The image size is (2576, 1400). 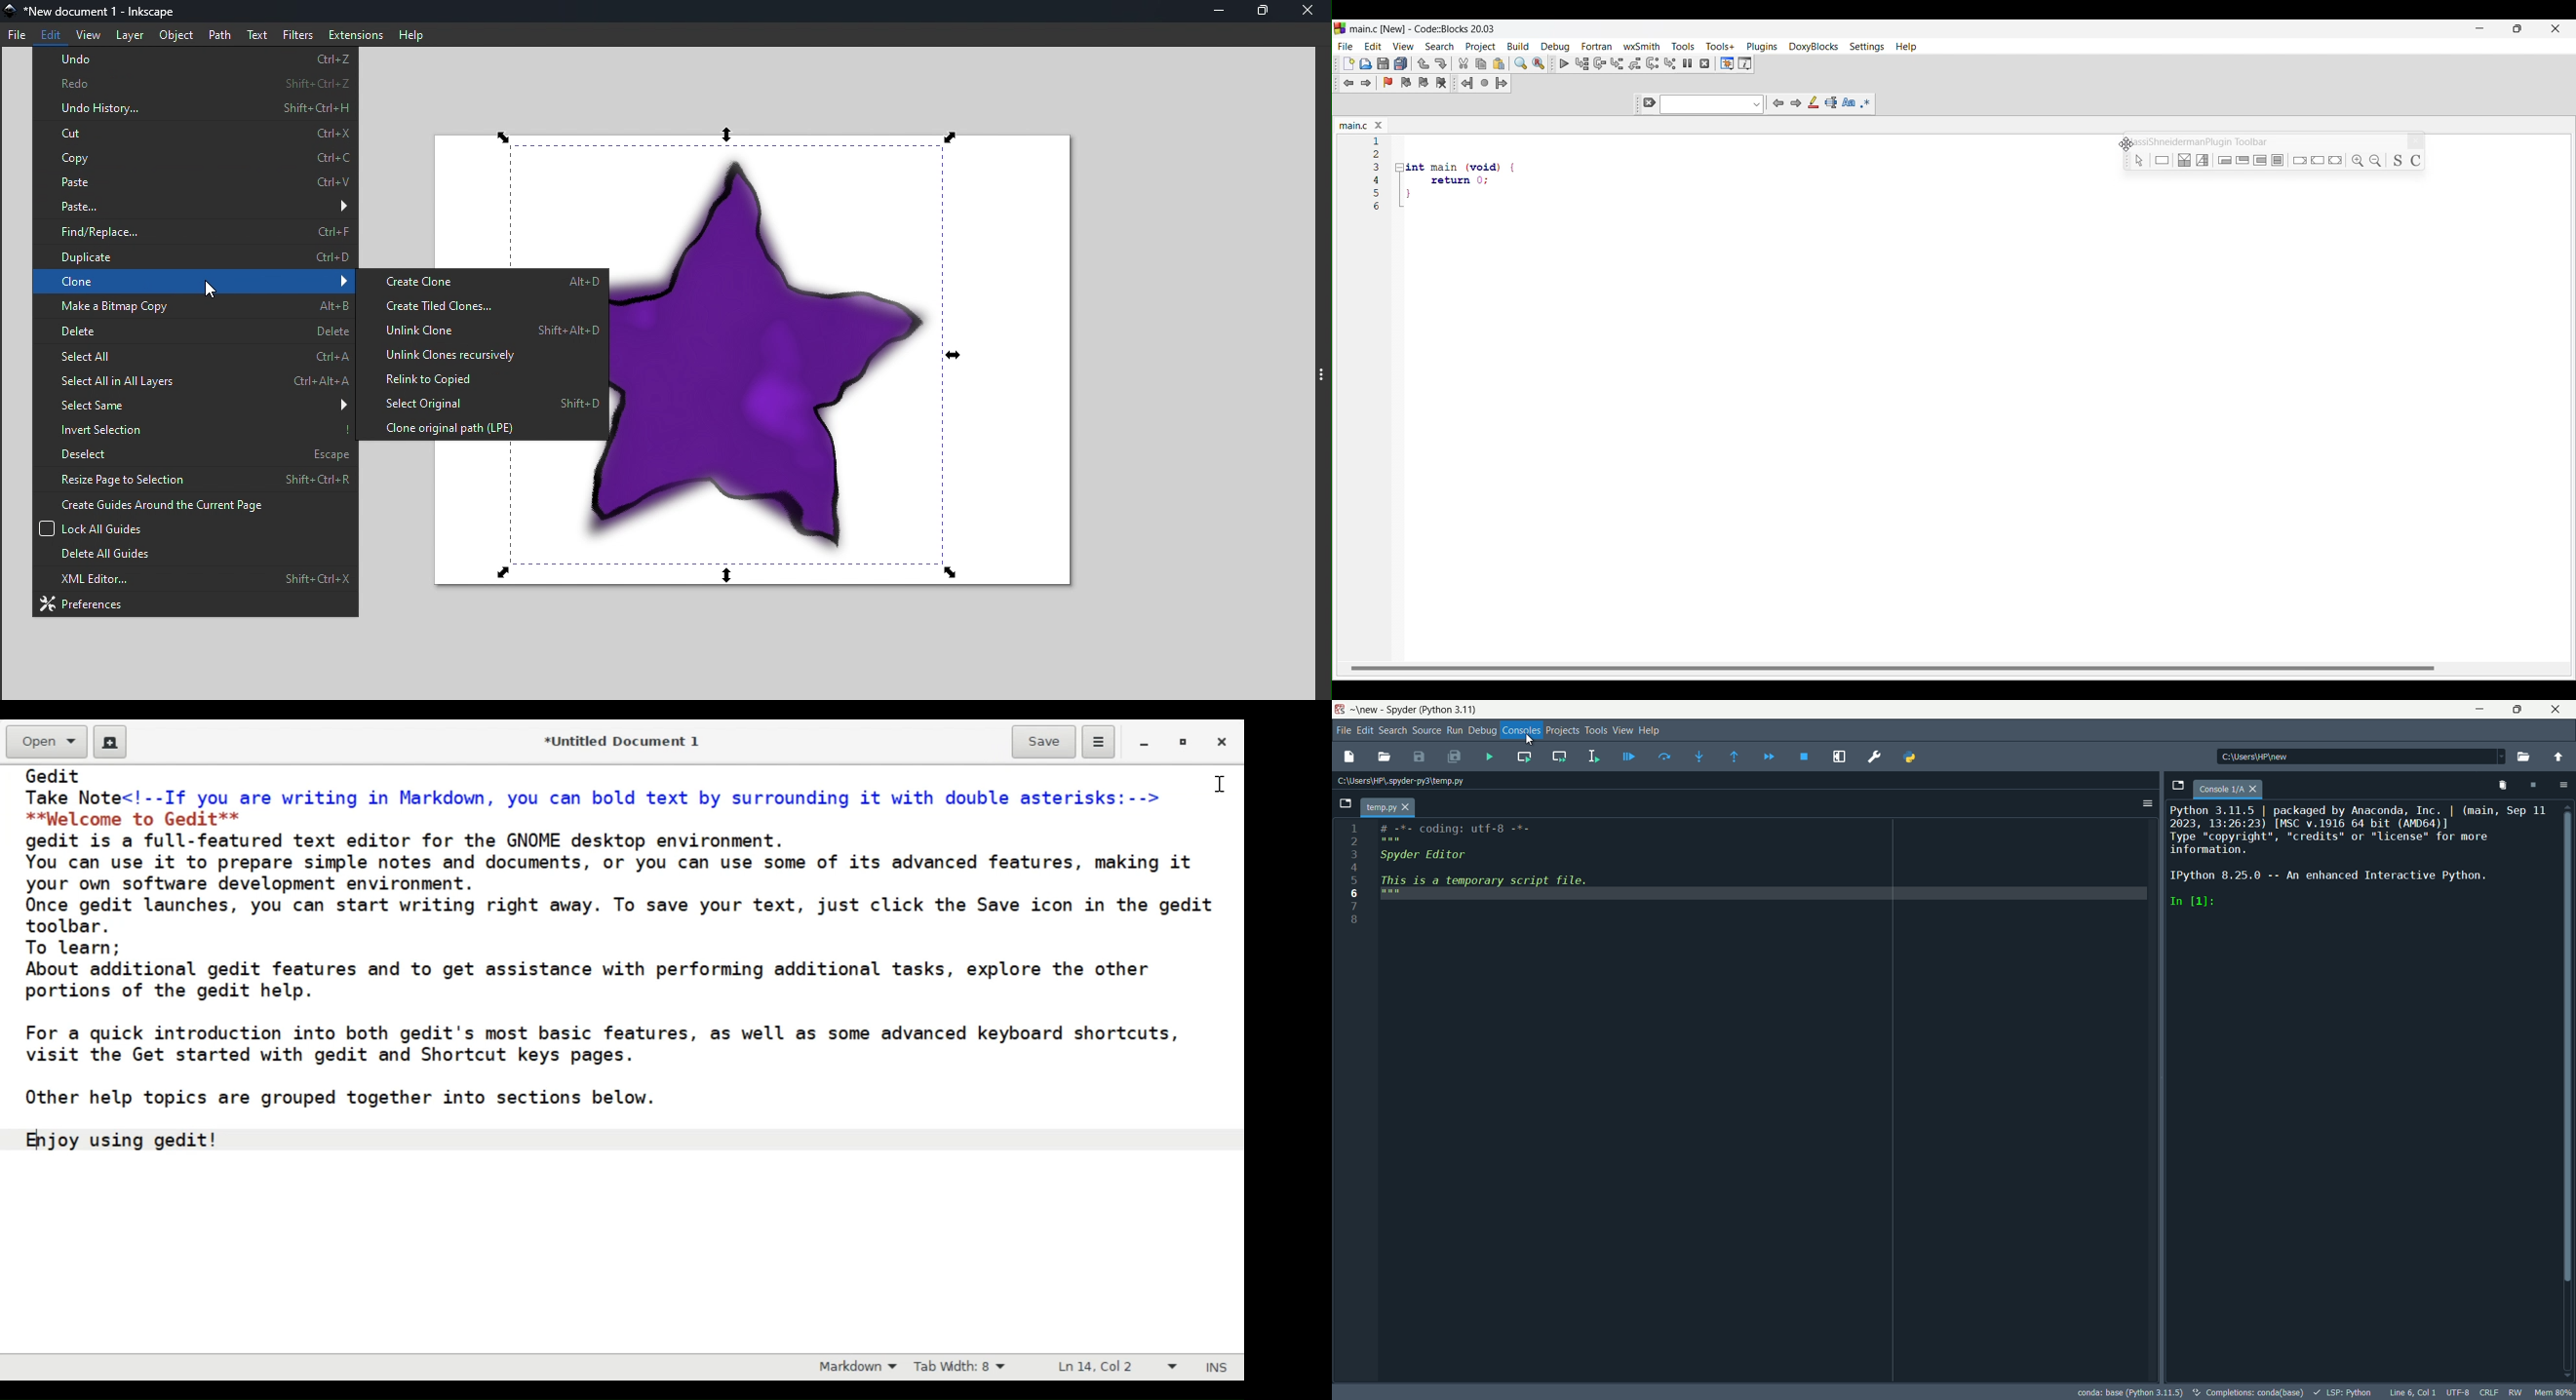 What do you see at coordinates (194, 479) in the screenshot?
I see `Resize page to selection` at bounding box center [194, 479].